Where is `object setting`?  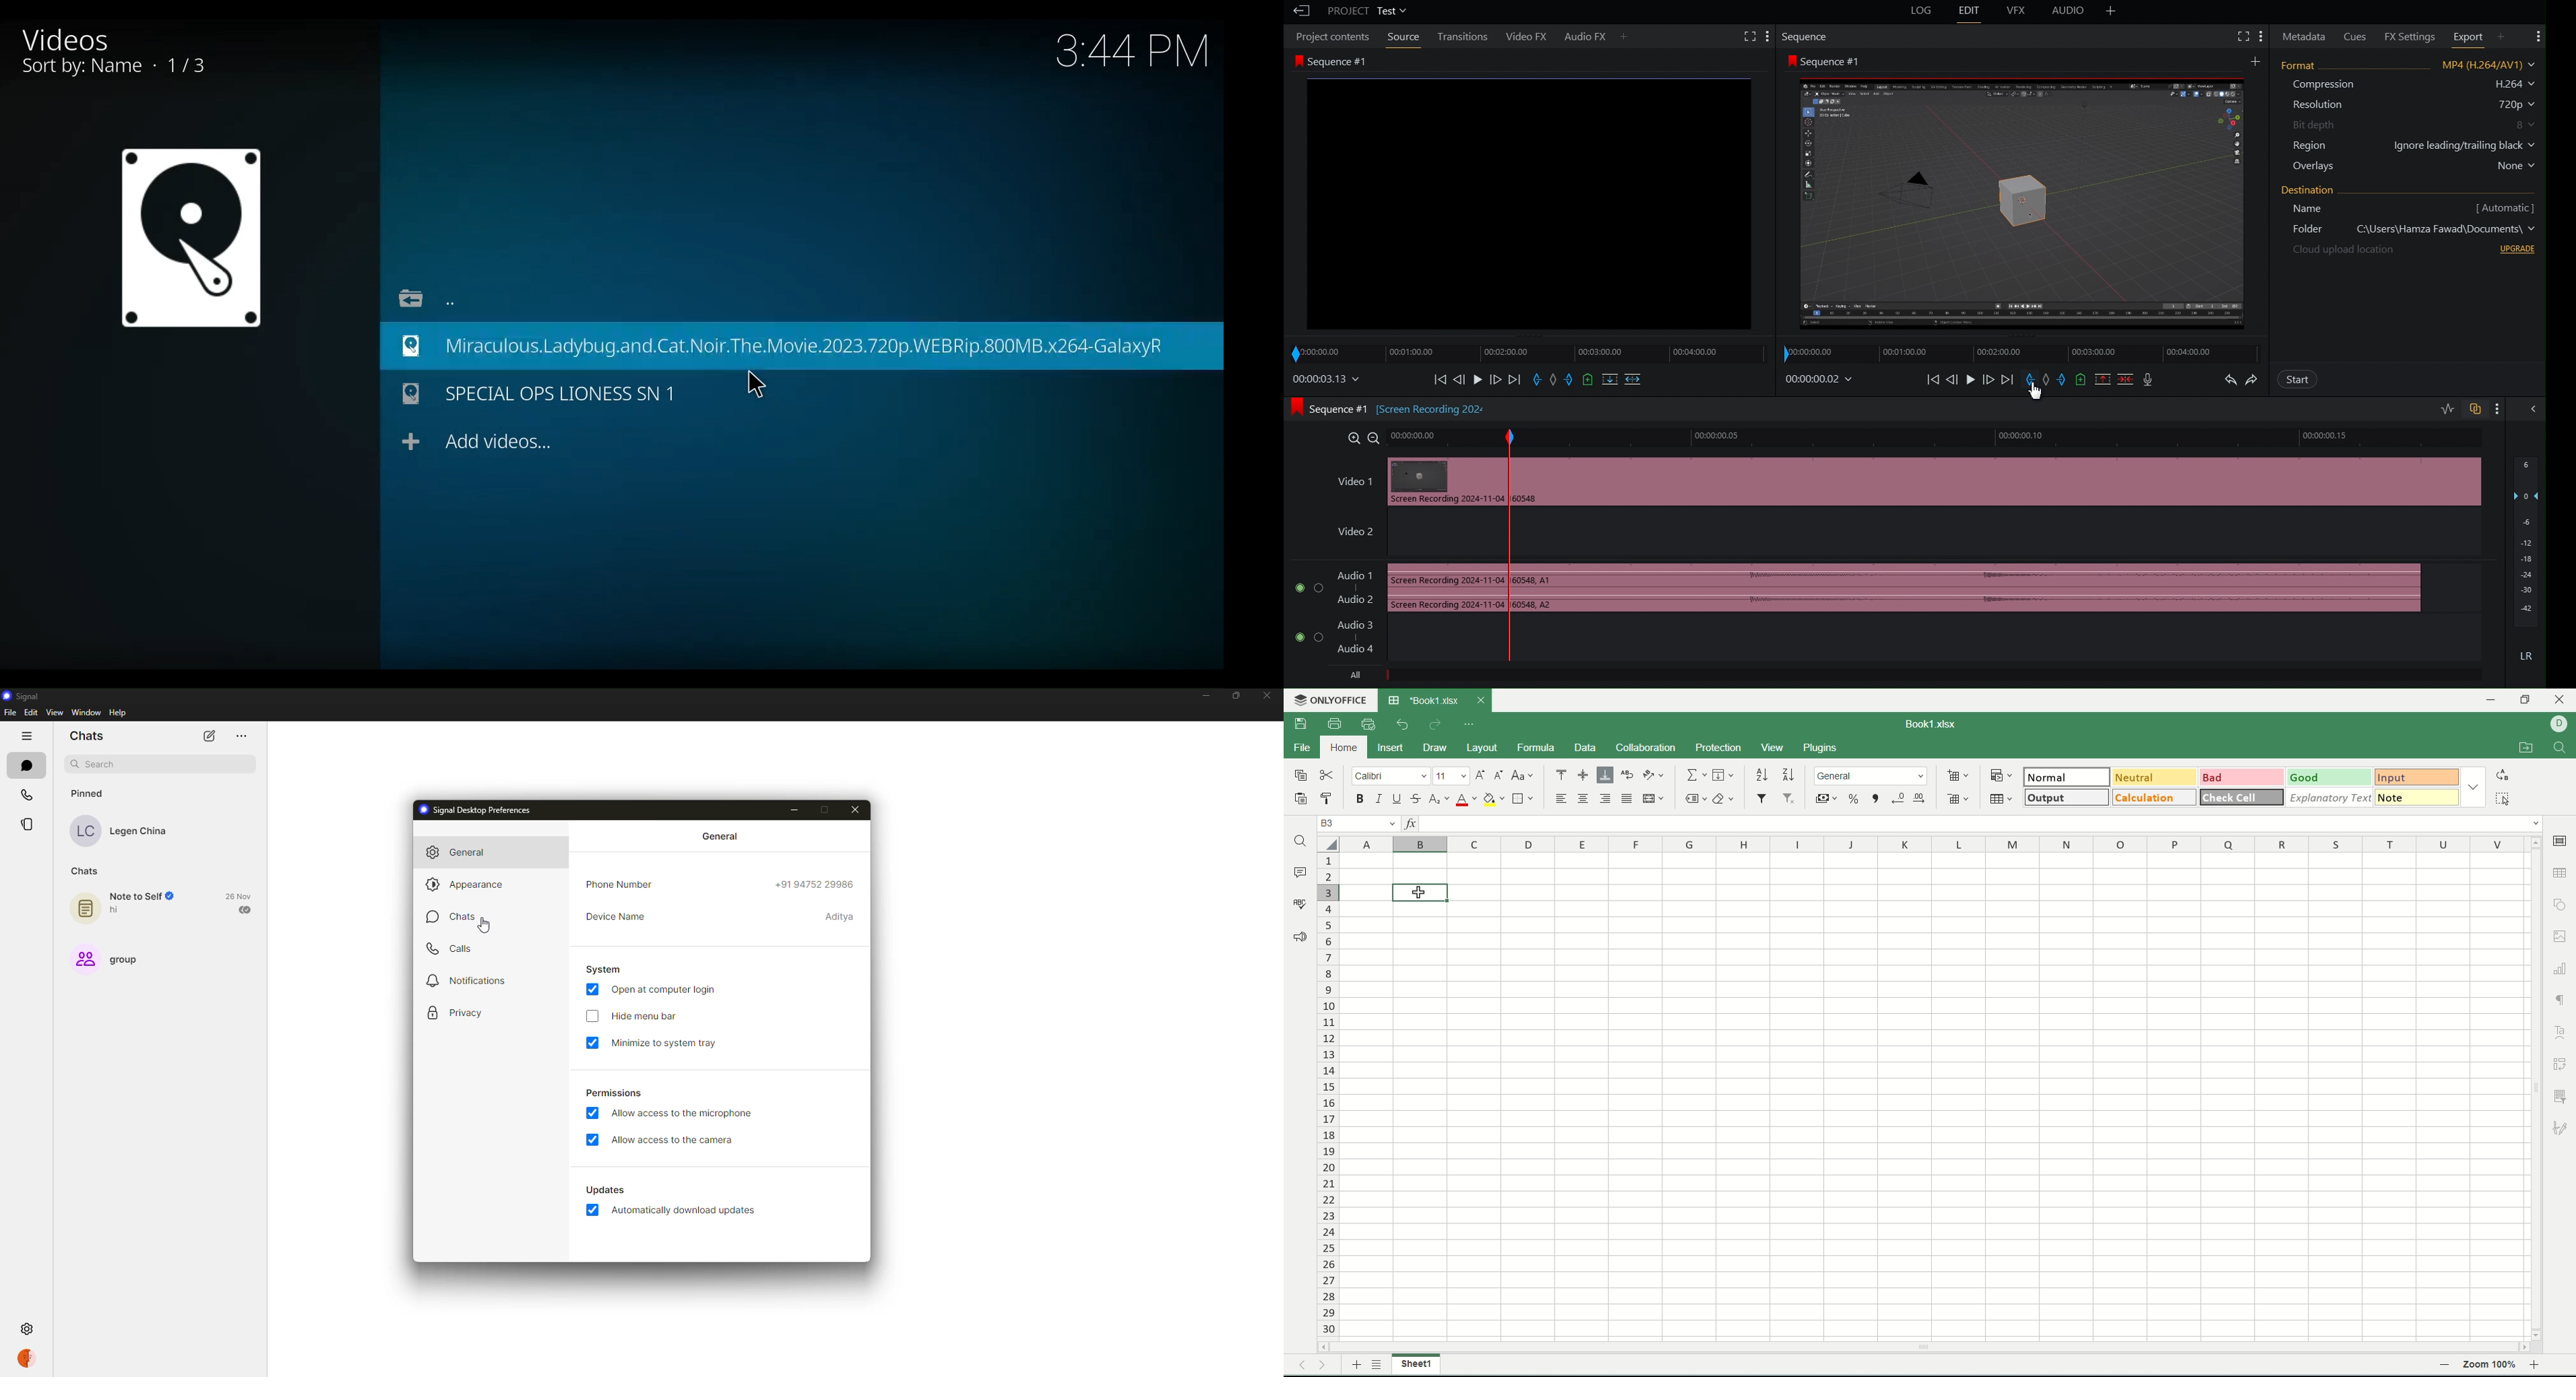 object setting is located at coordinates (2561, 905).